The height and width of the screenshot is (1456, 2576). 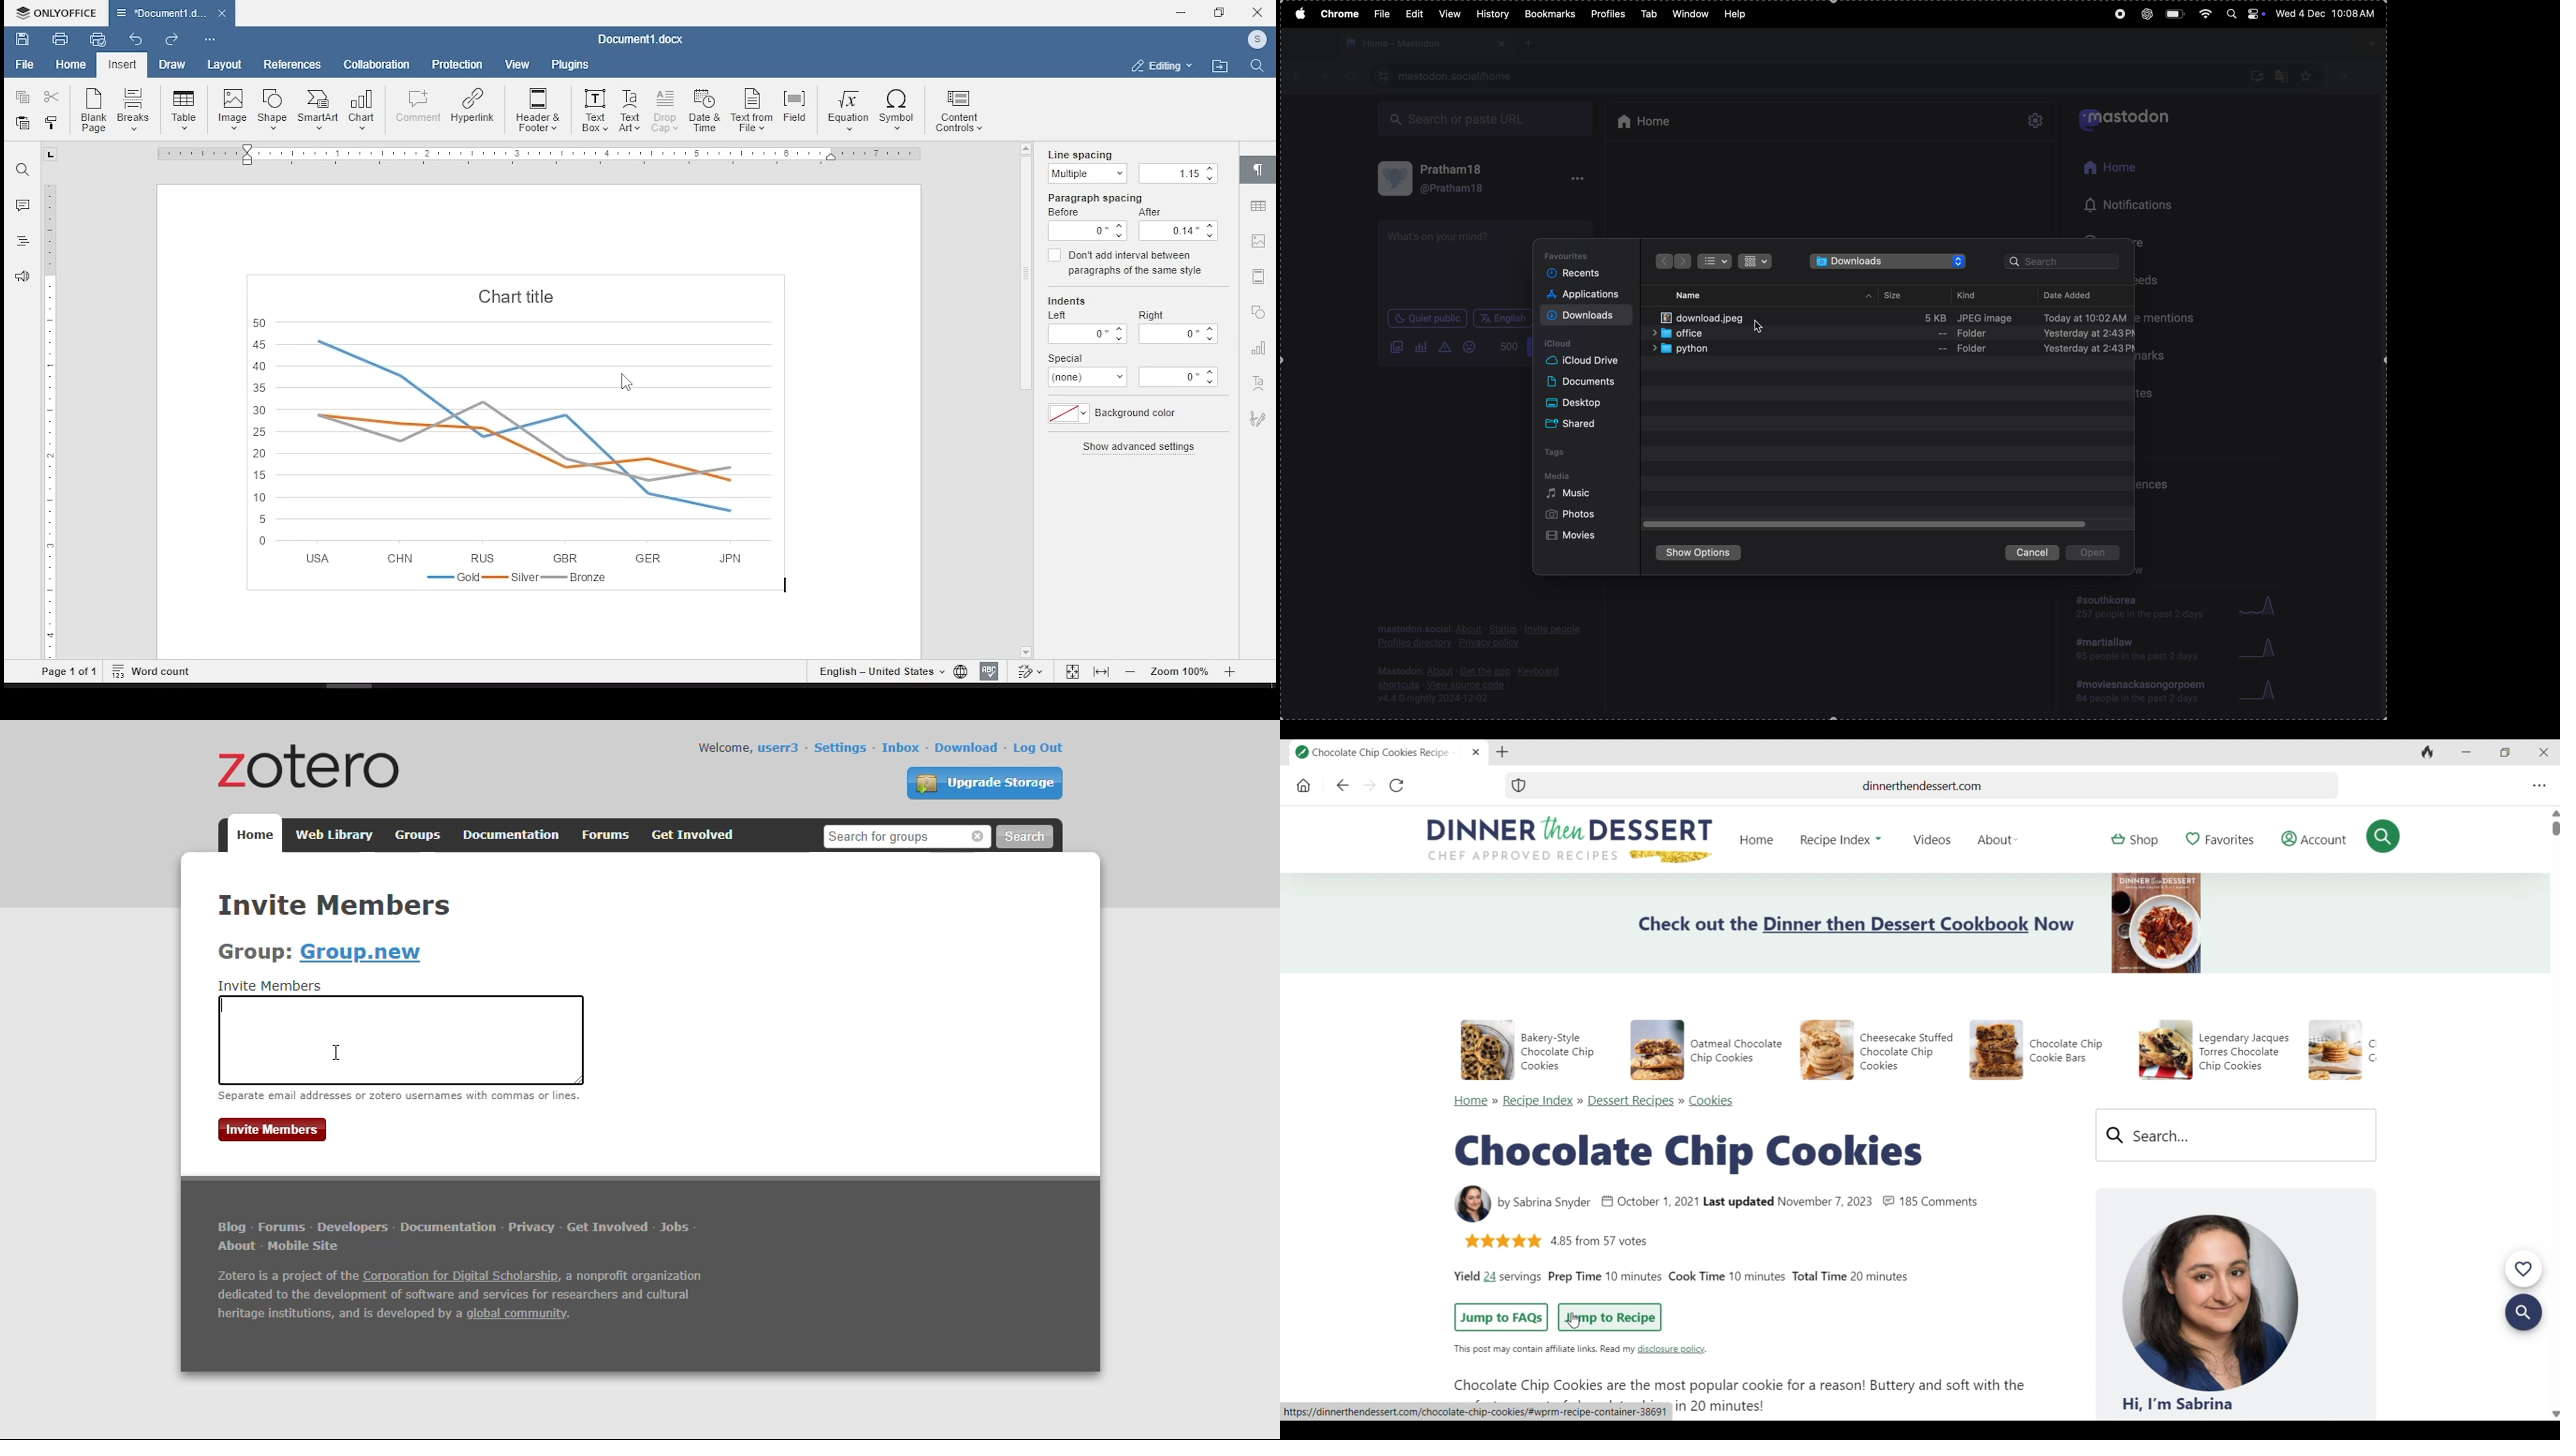 I want to click on Home, so click(x=2109, y=169).